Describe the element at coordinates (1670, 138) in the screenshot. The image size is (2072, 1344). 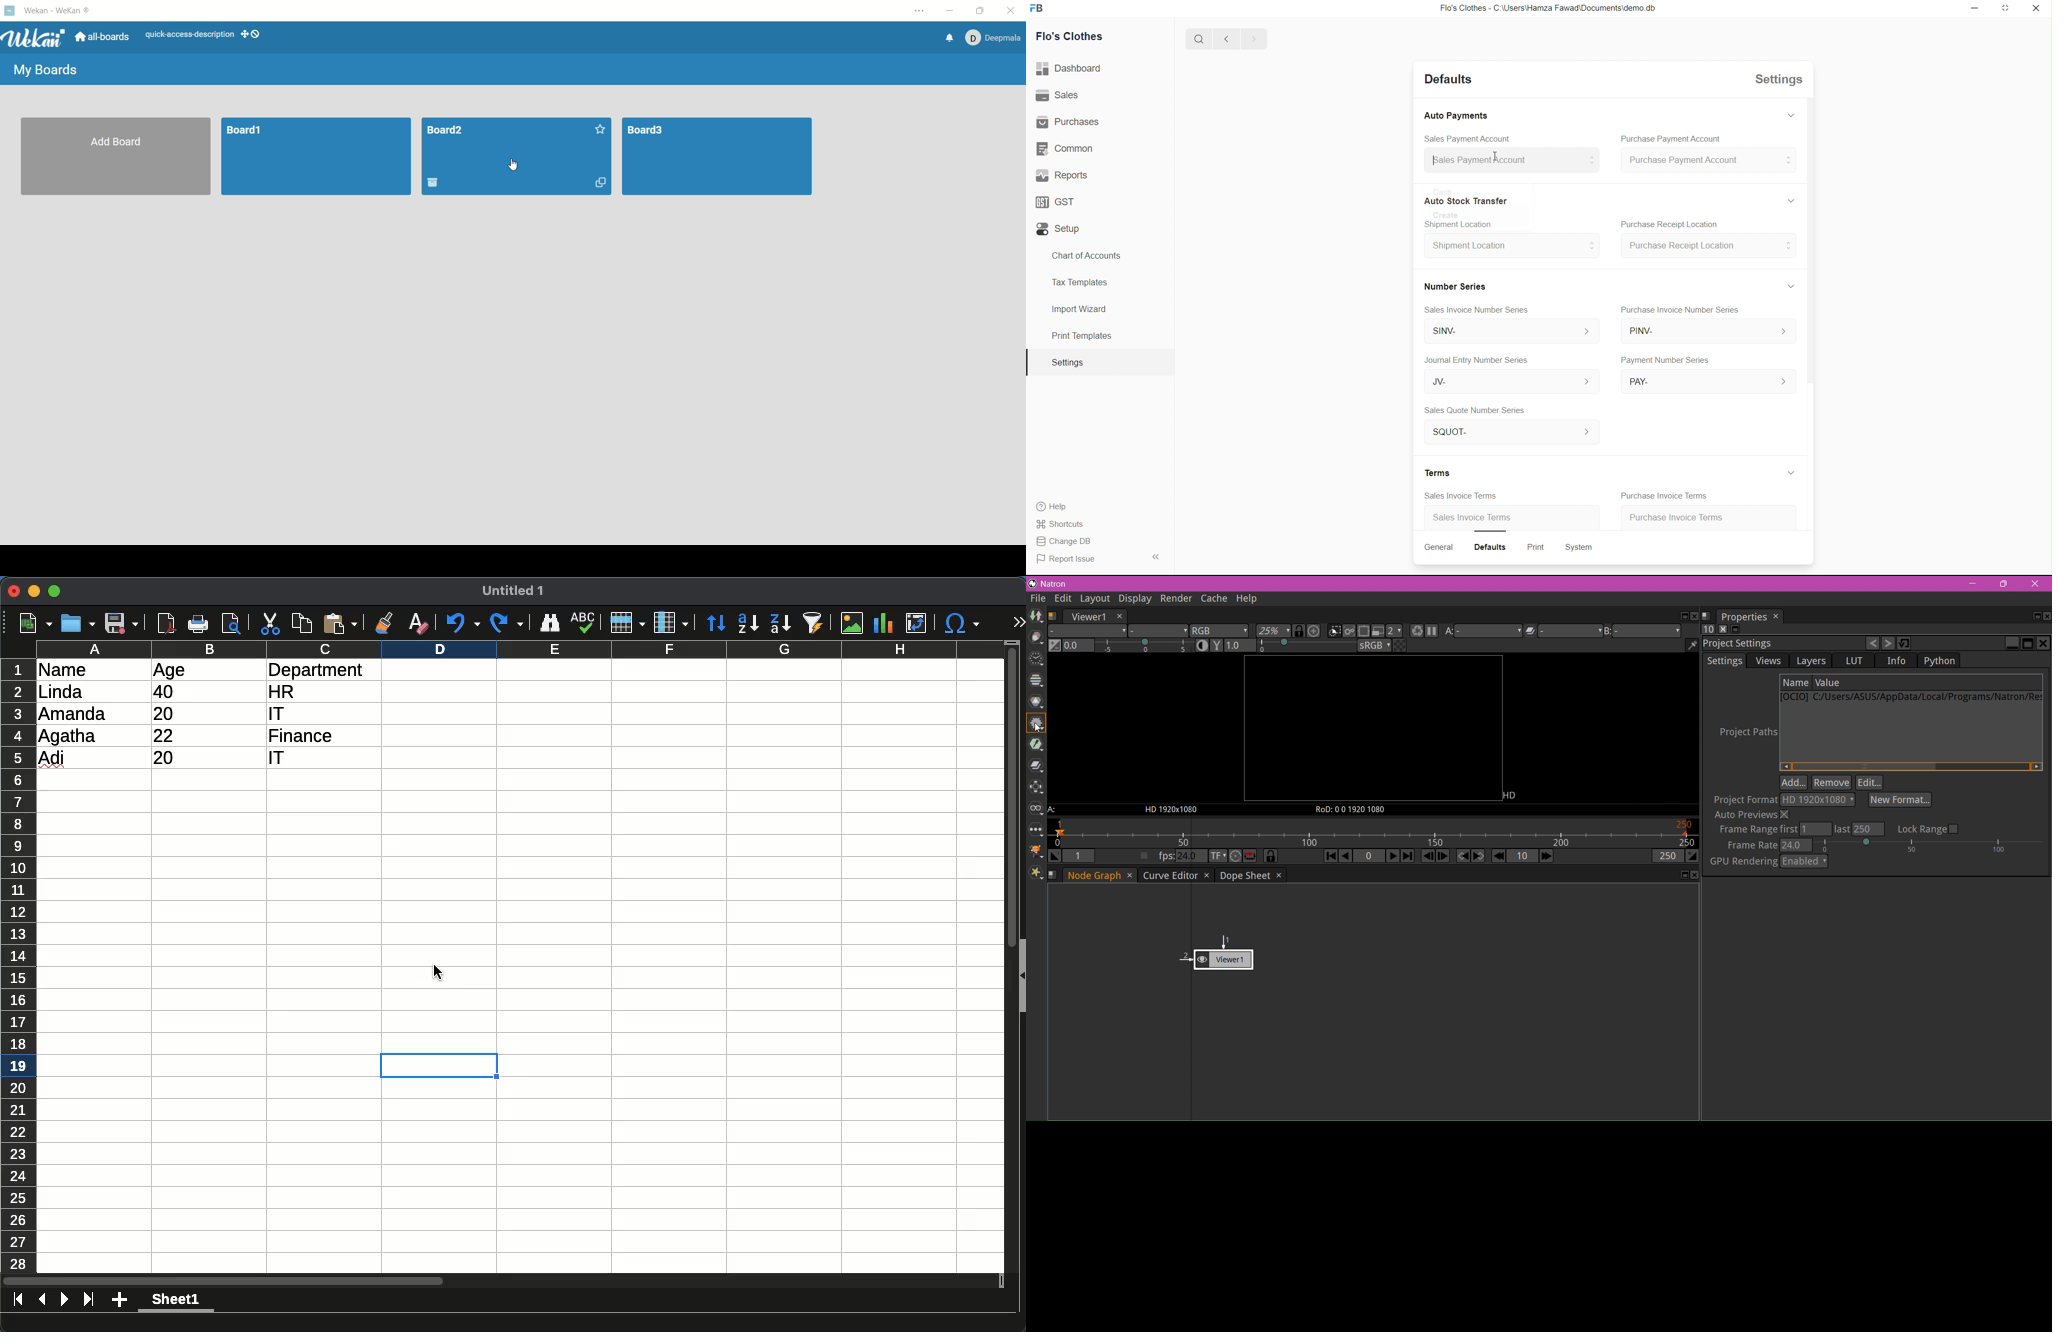
I see `Purchase Payment Account` at that location.